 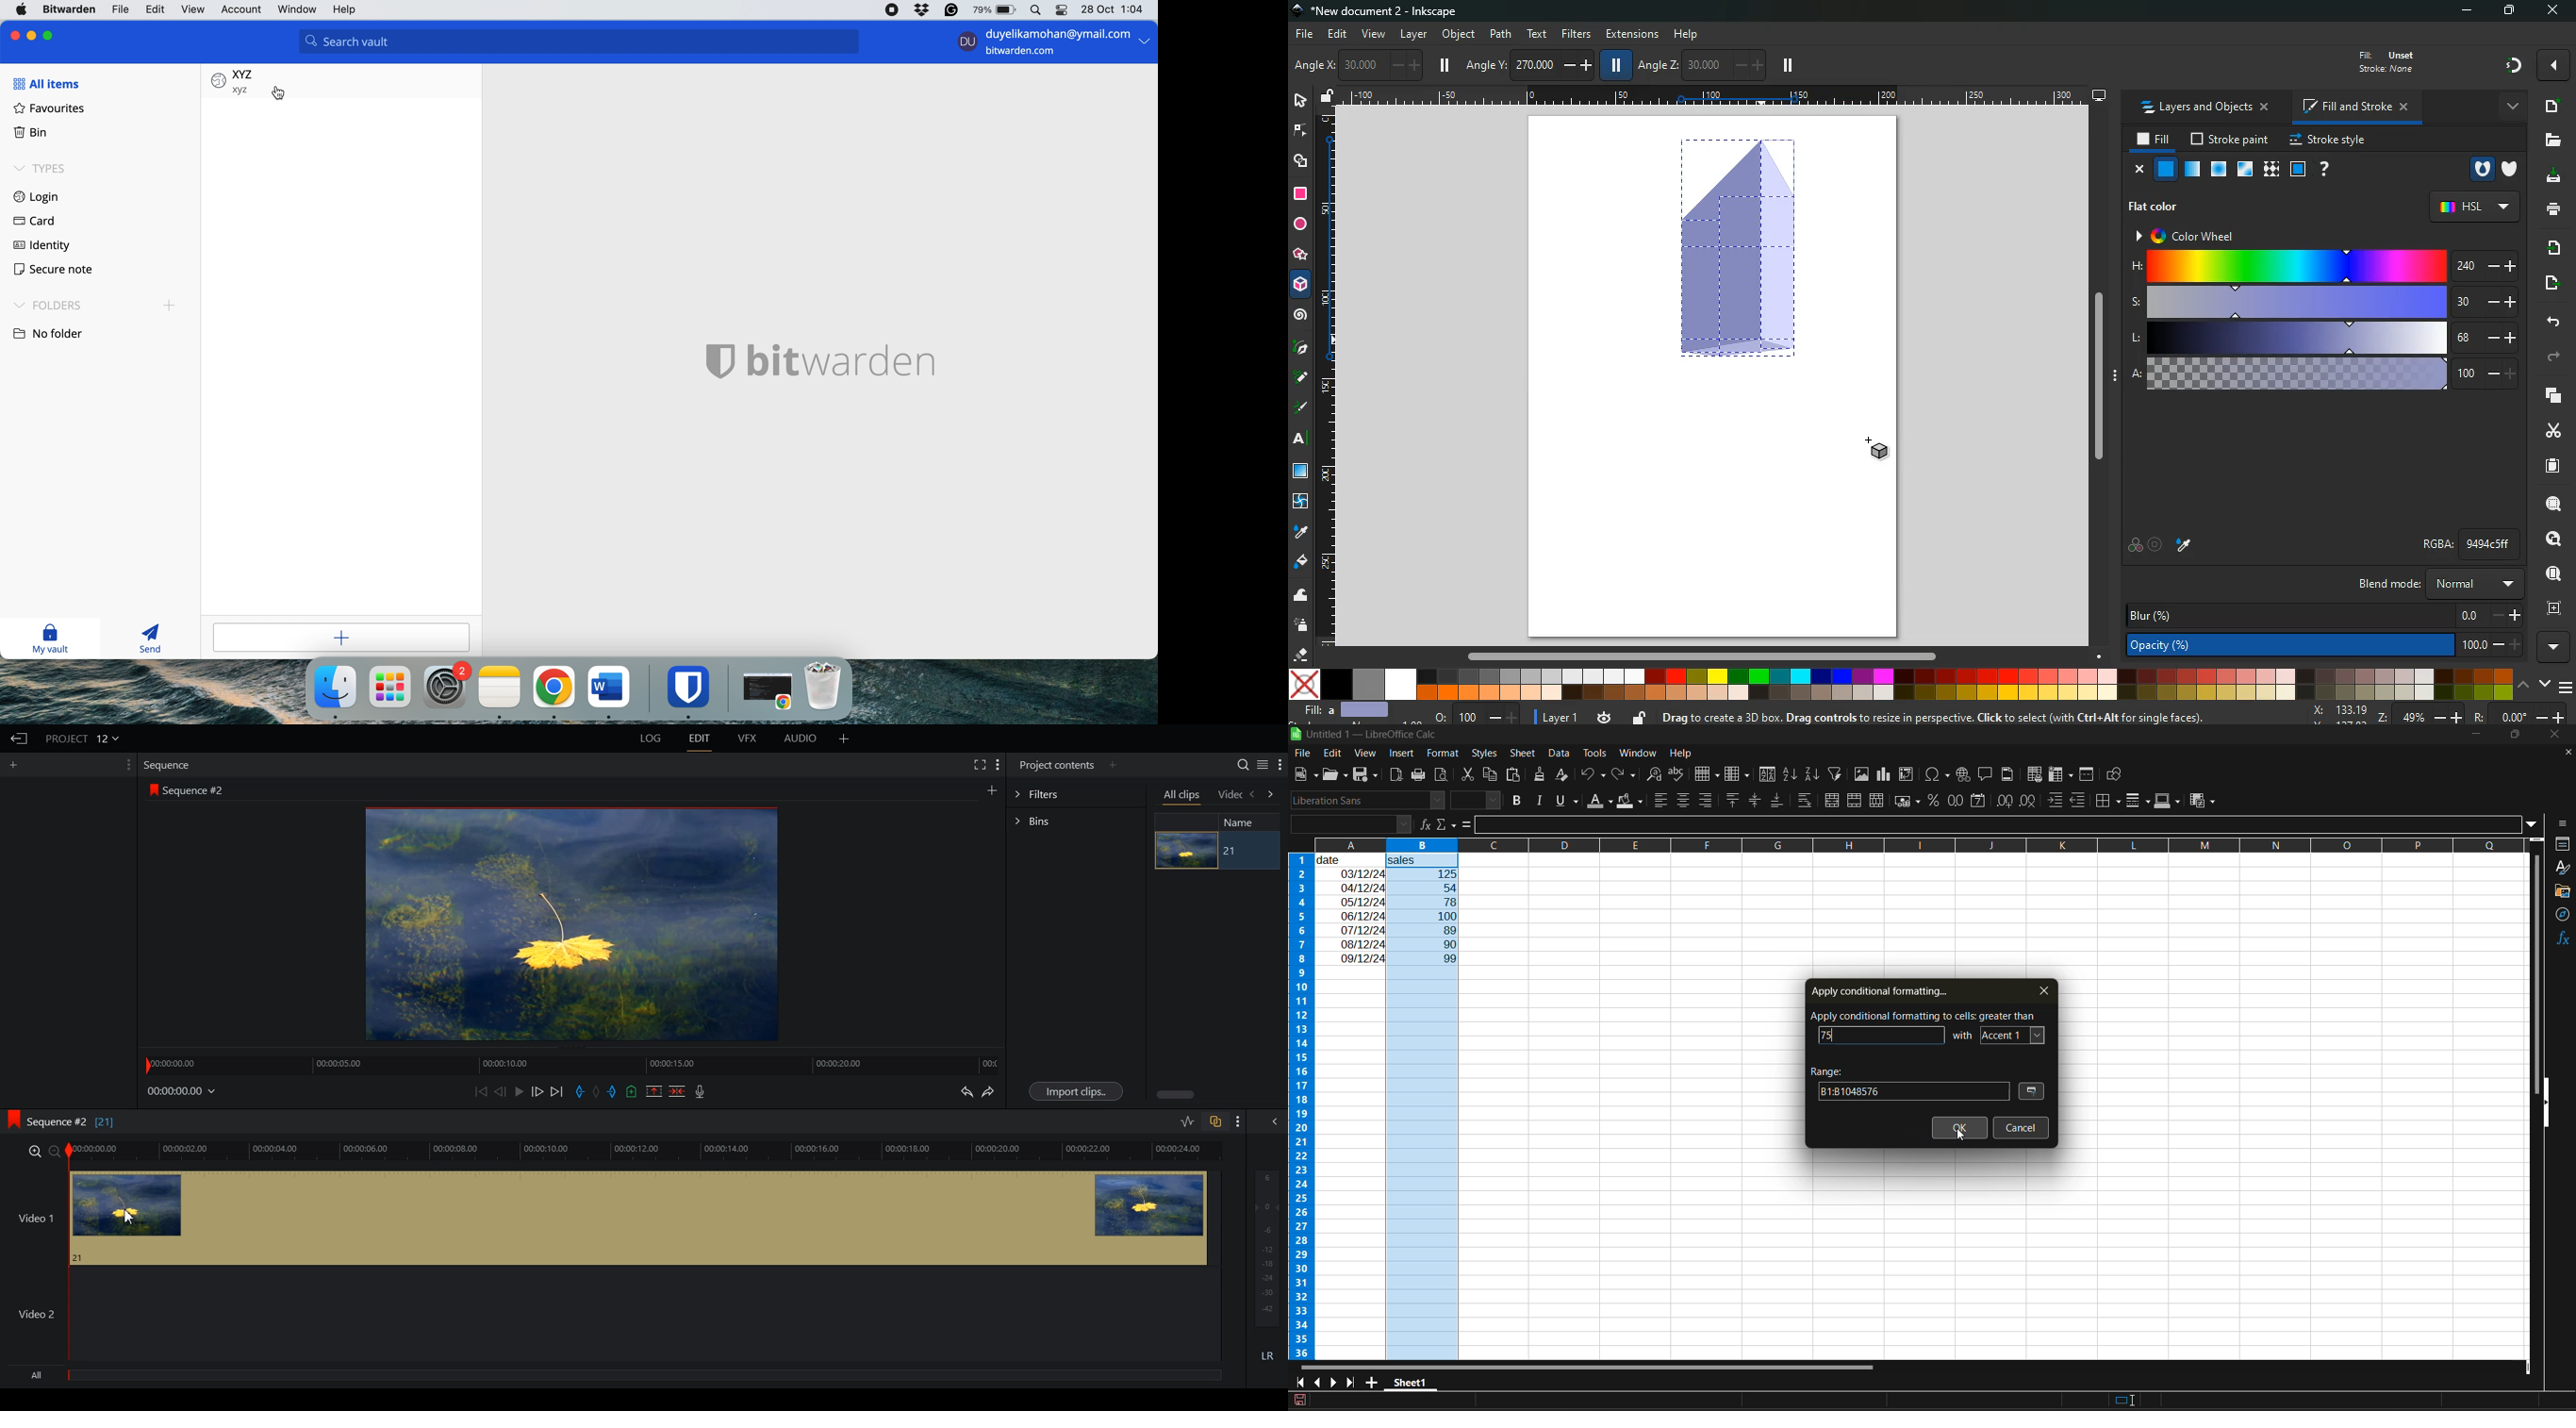 I want to click on split window, so click(x=2088, y=775).